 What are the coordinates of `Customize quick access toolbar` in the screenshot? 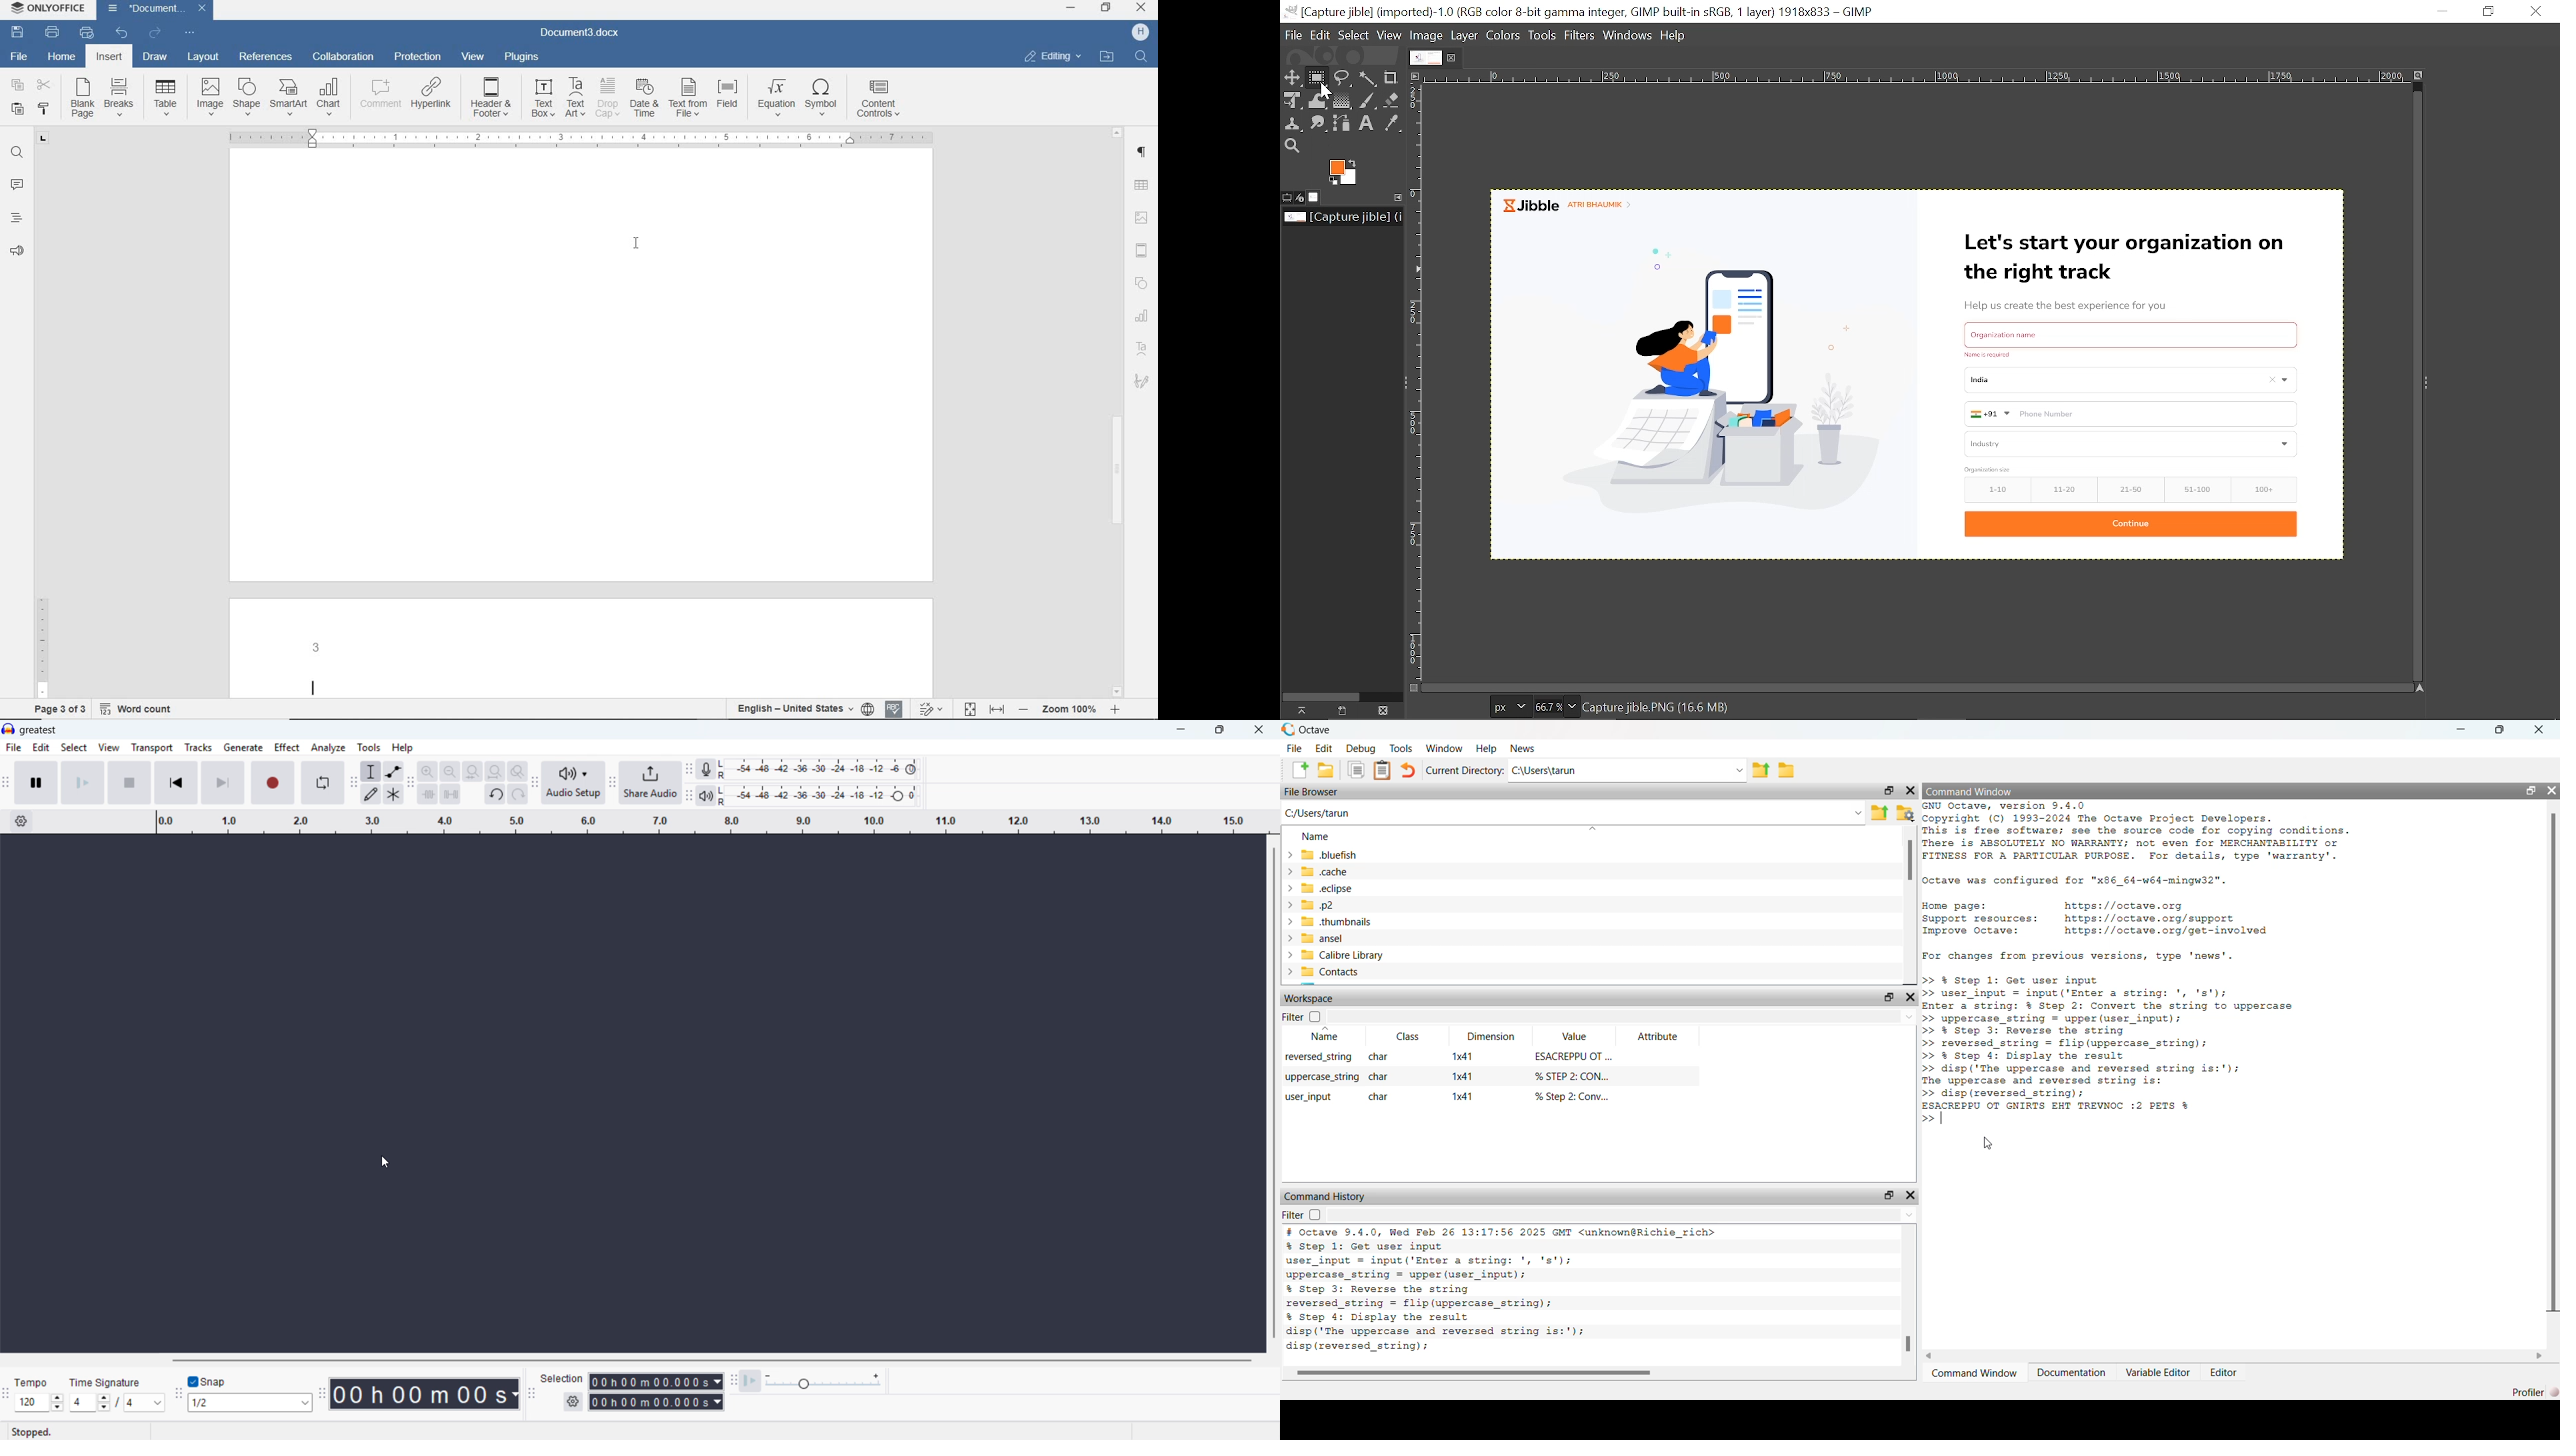 It's located at (193, 31).